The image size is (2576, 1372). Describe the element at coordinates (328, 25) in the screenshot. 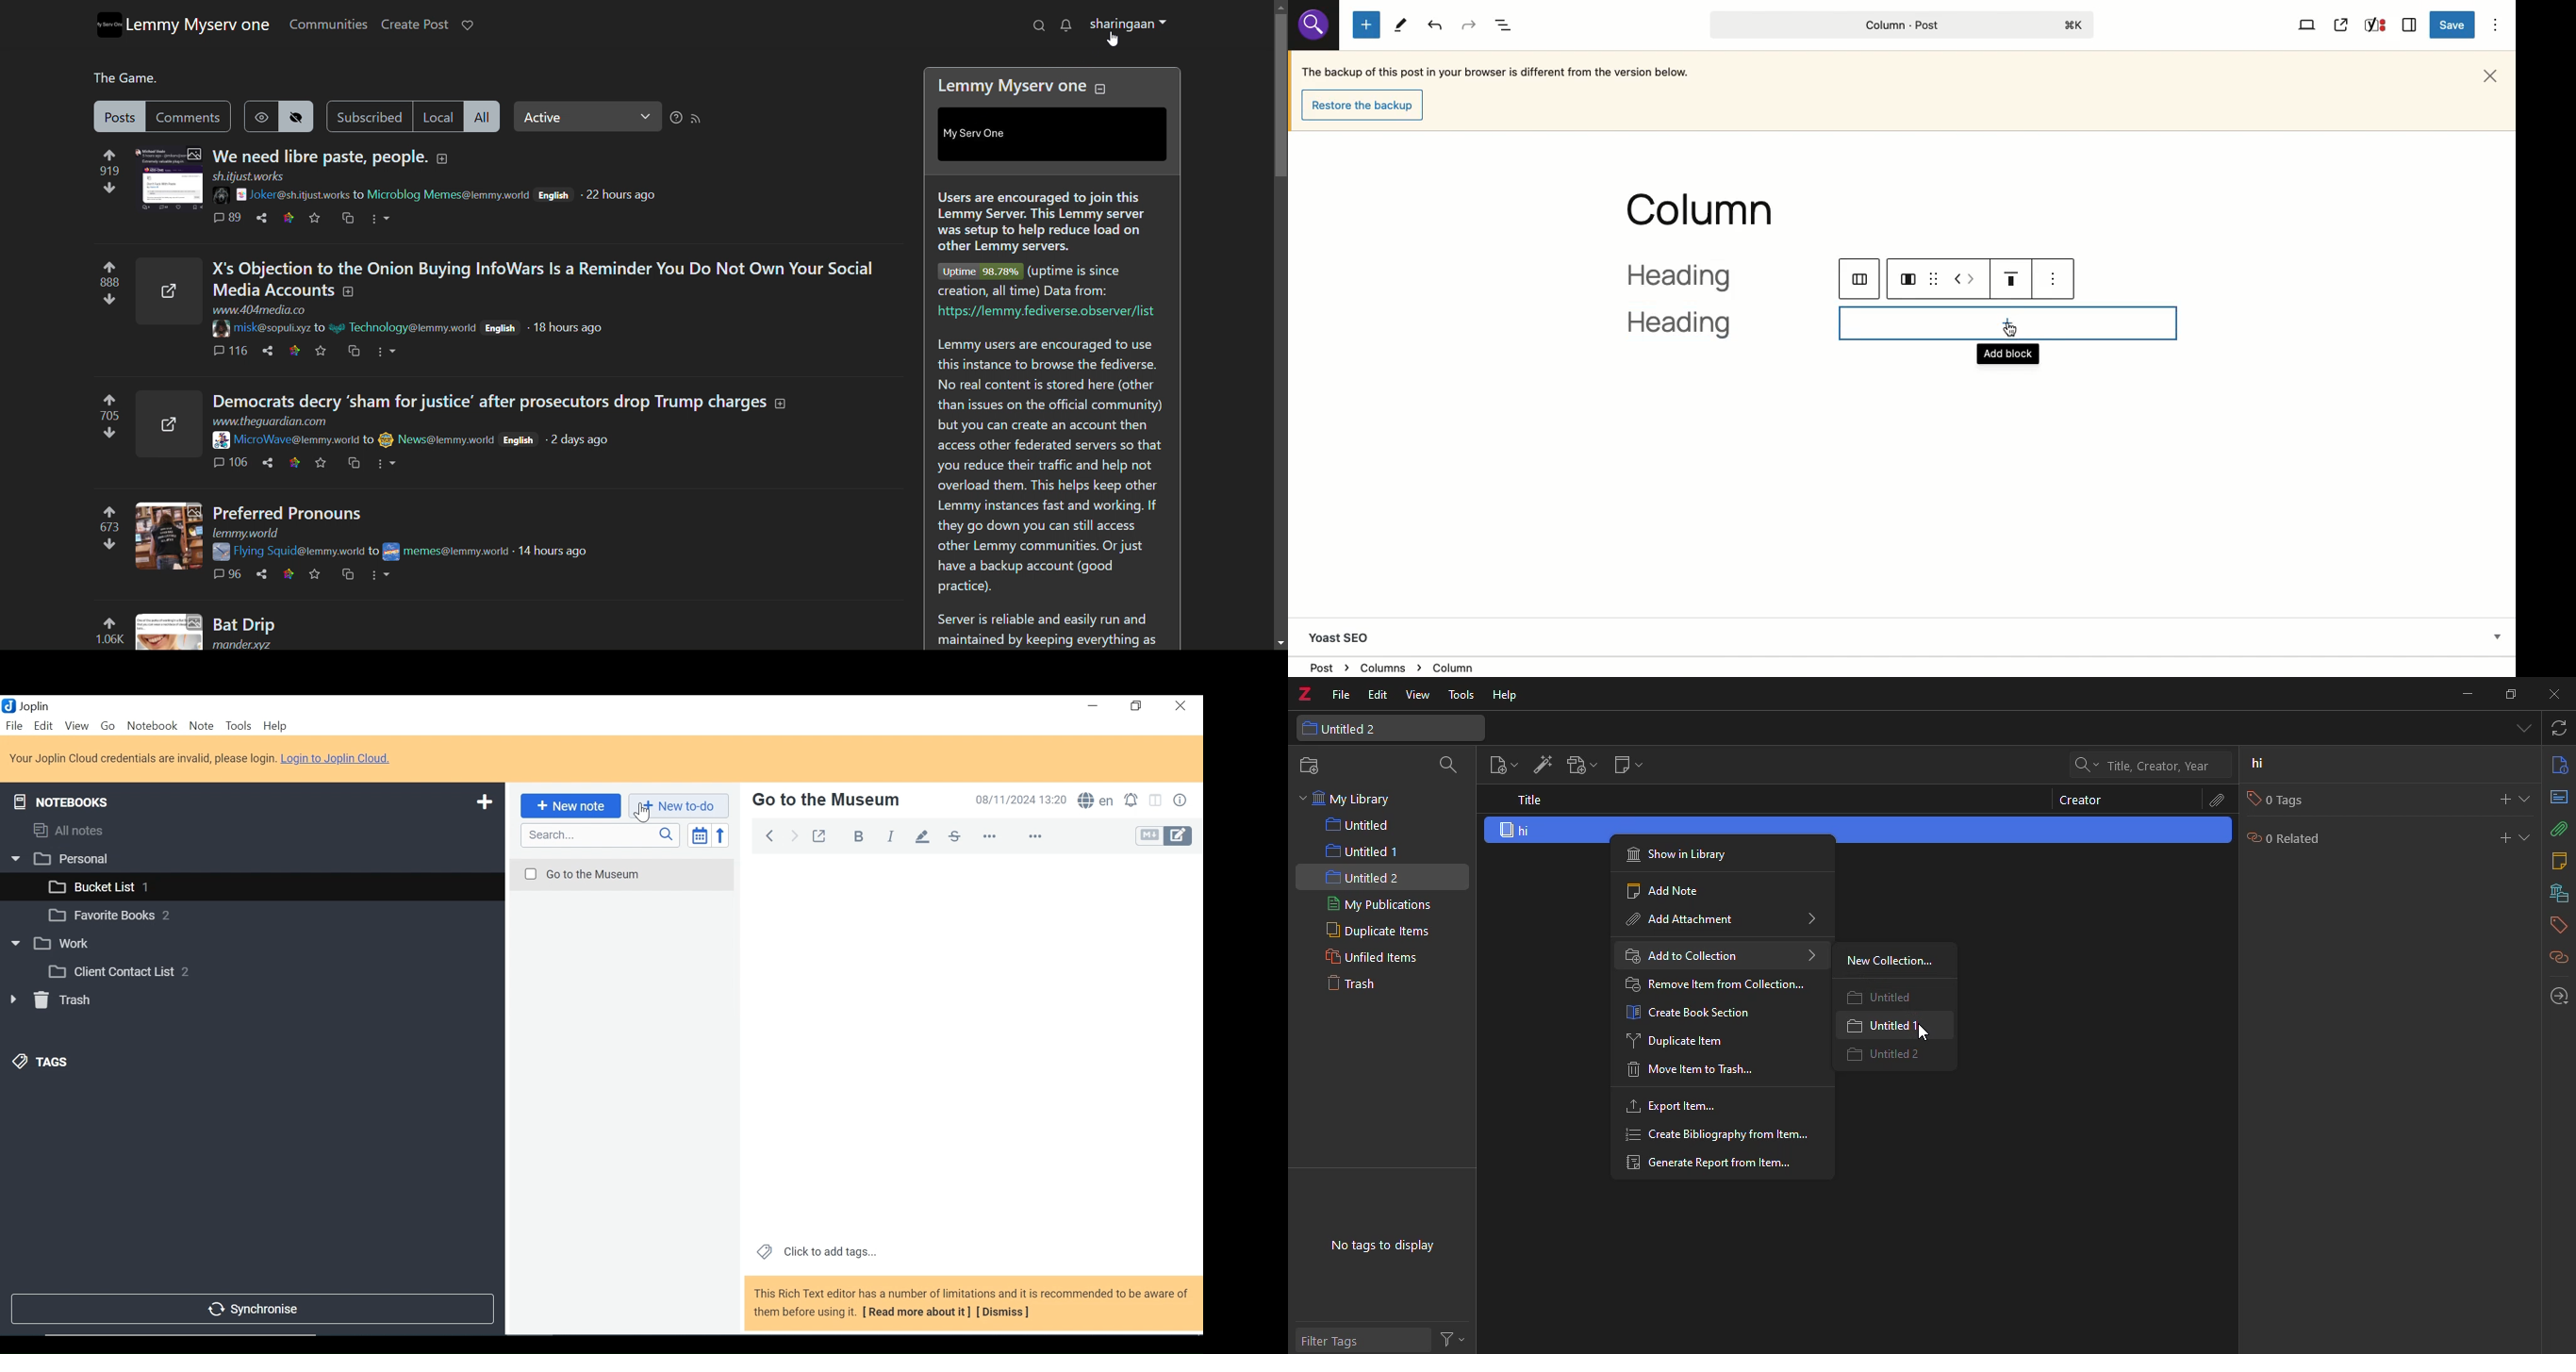

I see `communities` at that location.